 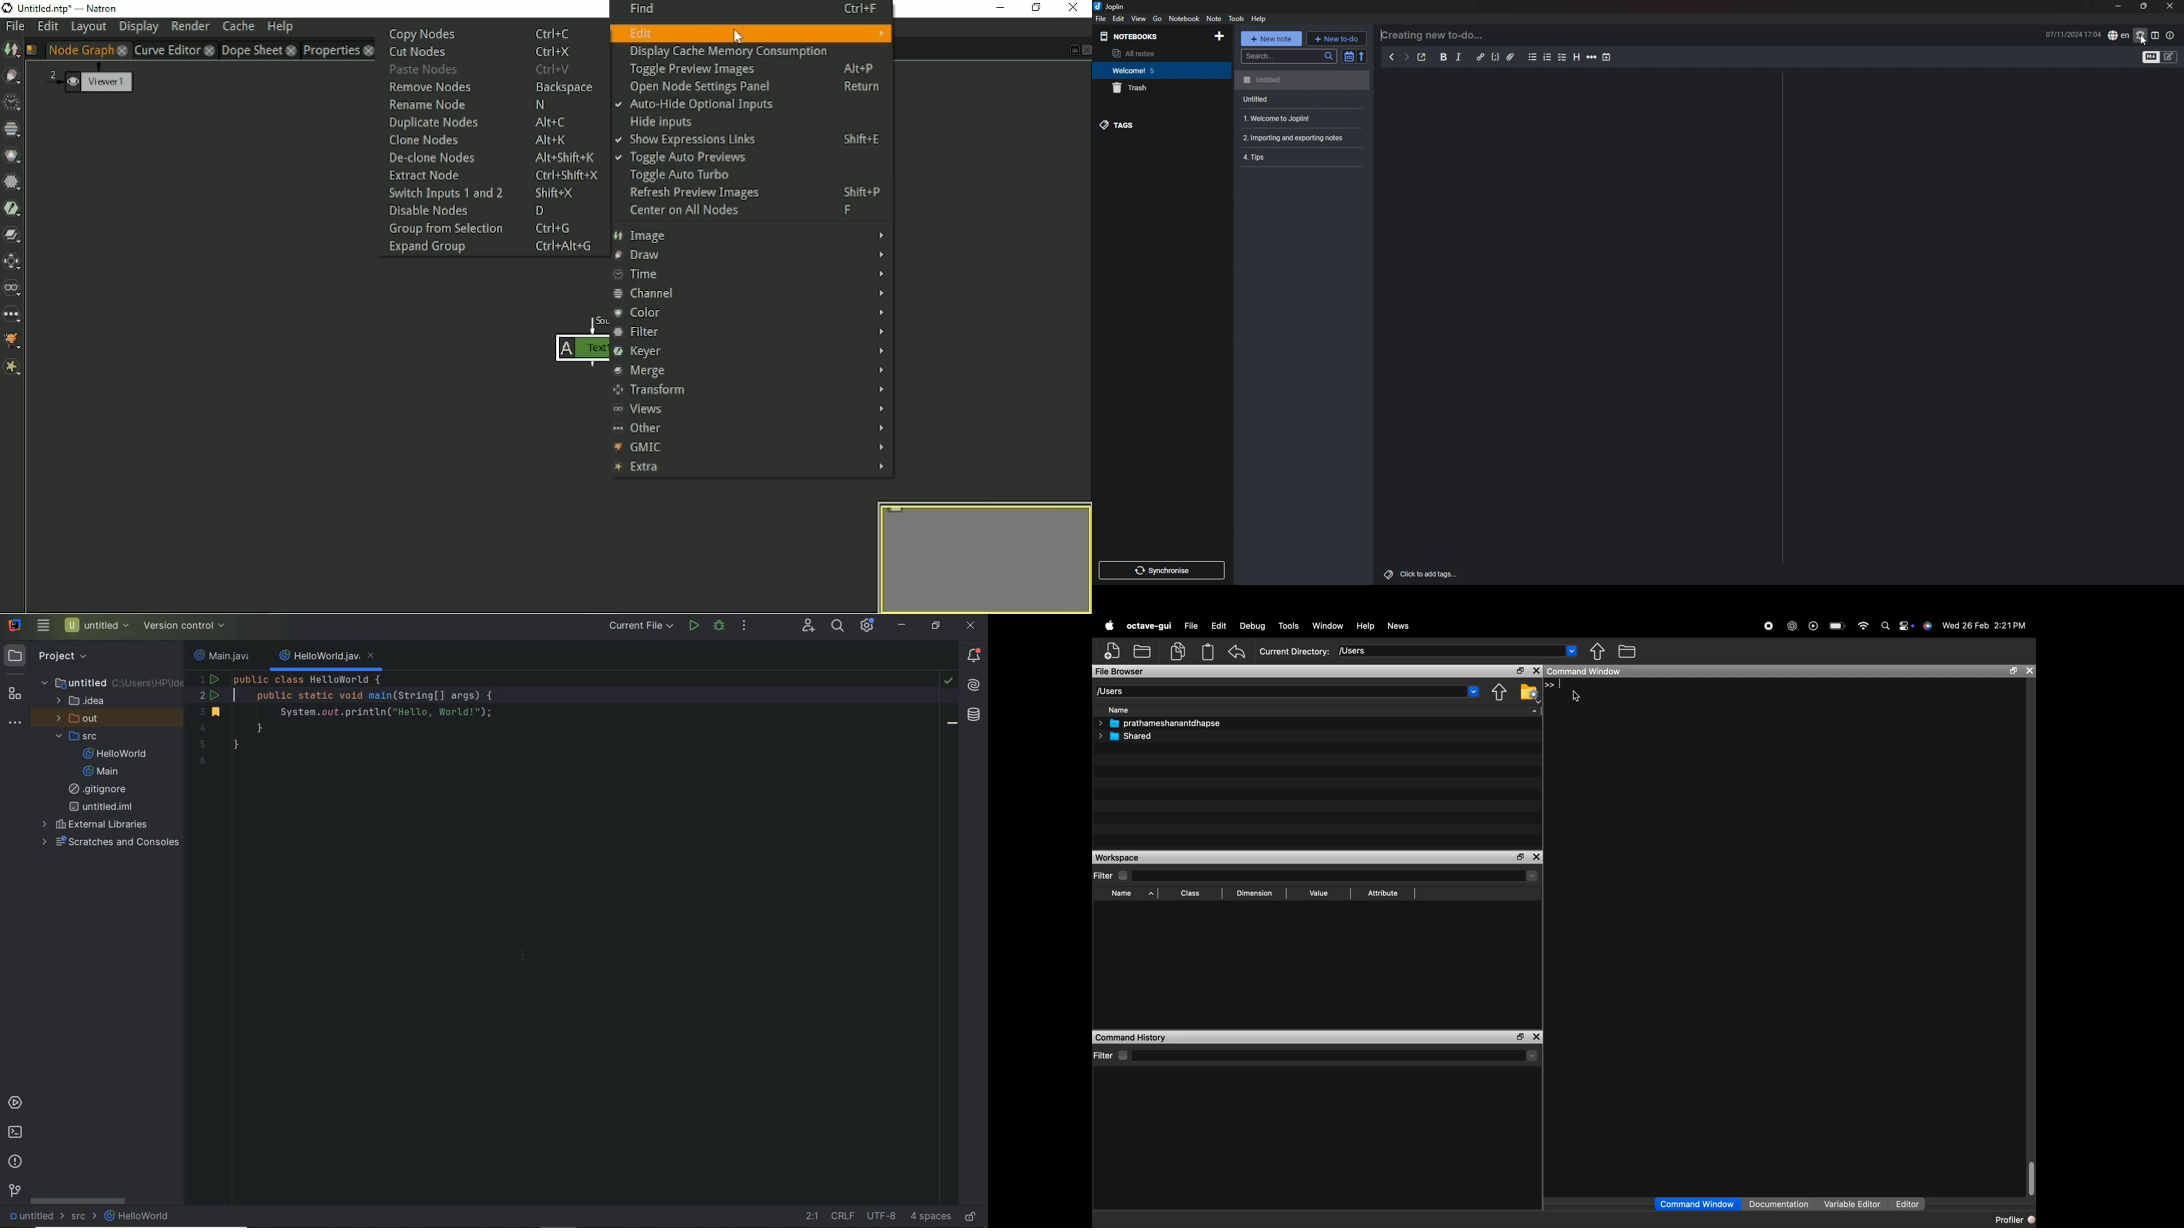 I want to click on horizontal rule, so click(x=1592, y=57).